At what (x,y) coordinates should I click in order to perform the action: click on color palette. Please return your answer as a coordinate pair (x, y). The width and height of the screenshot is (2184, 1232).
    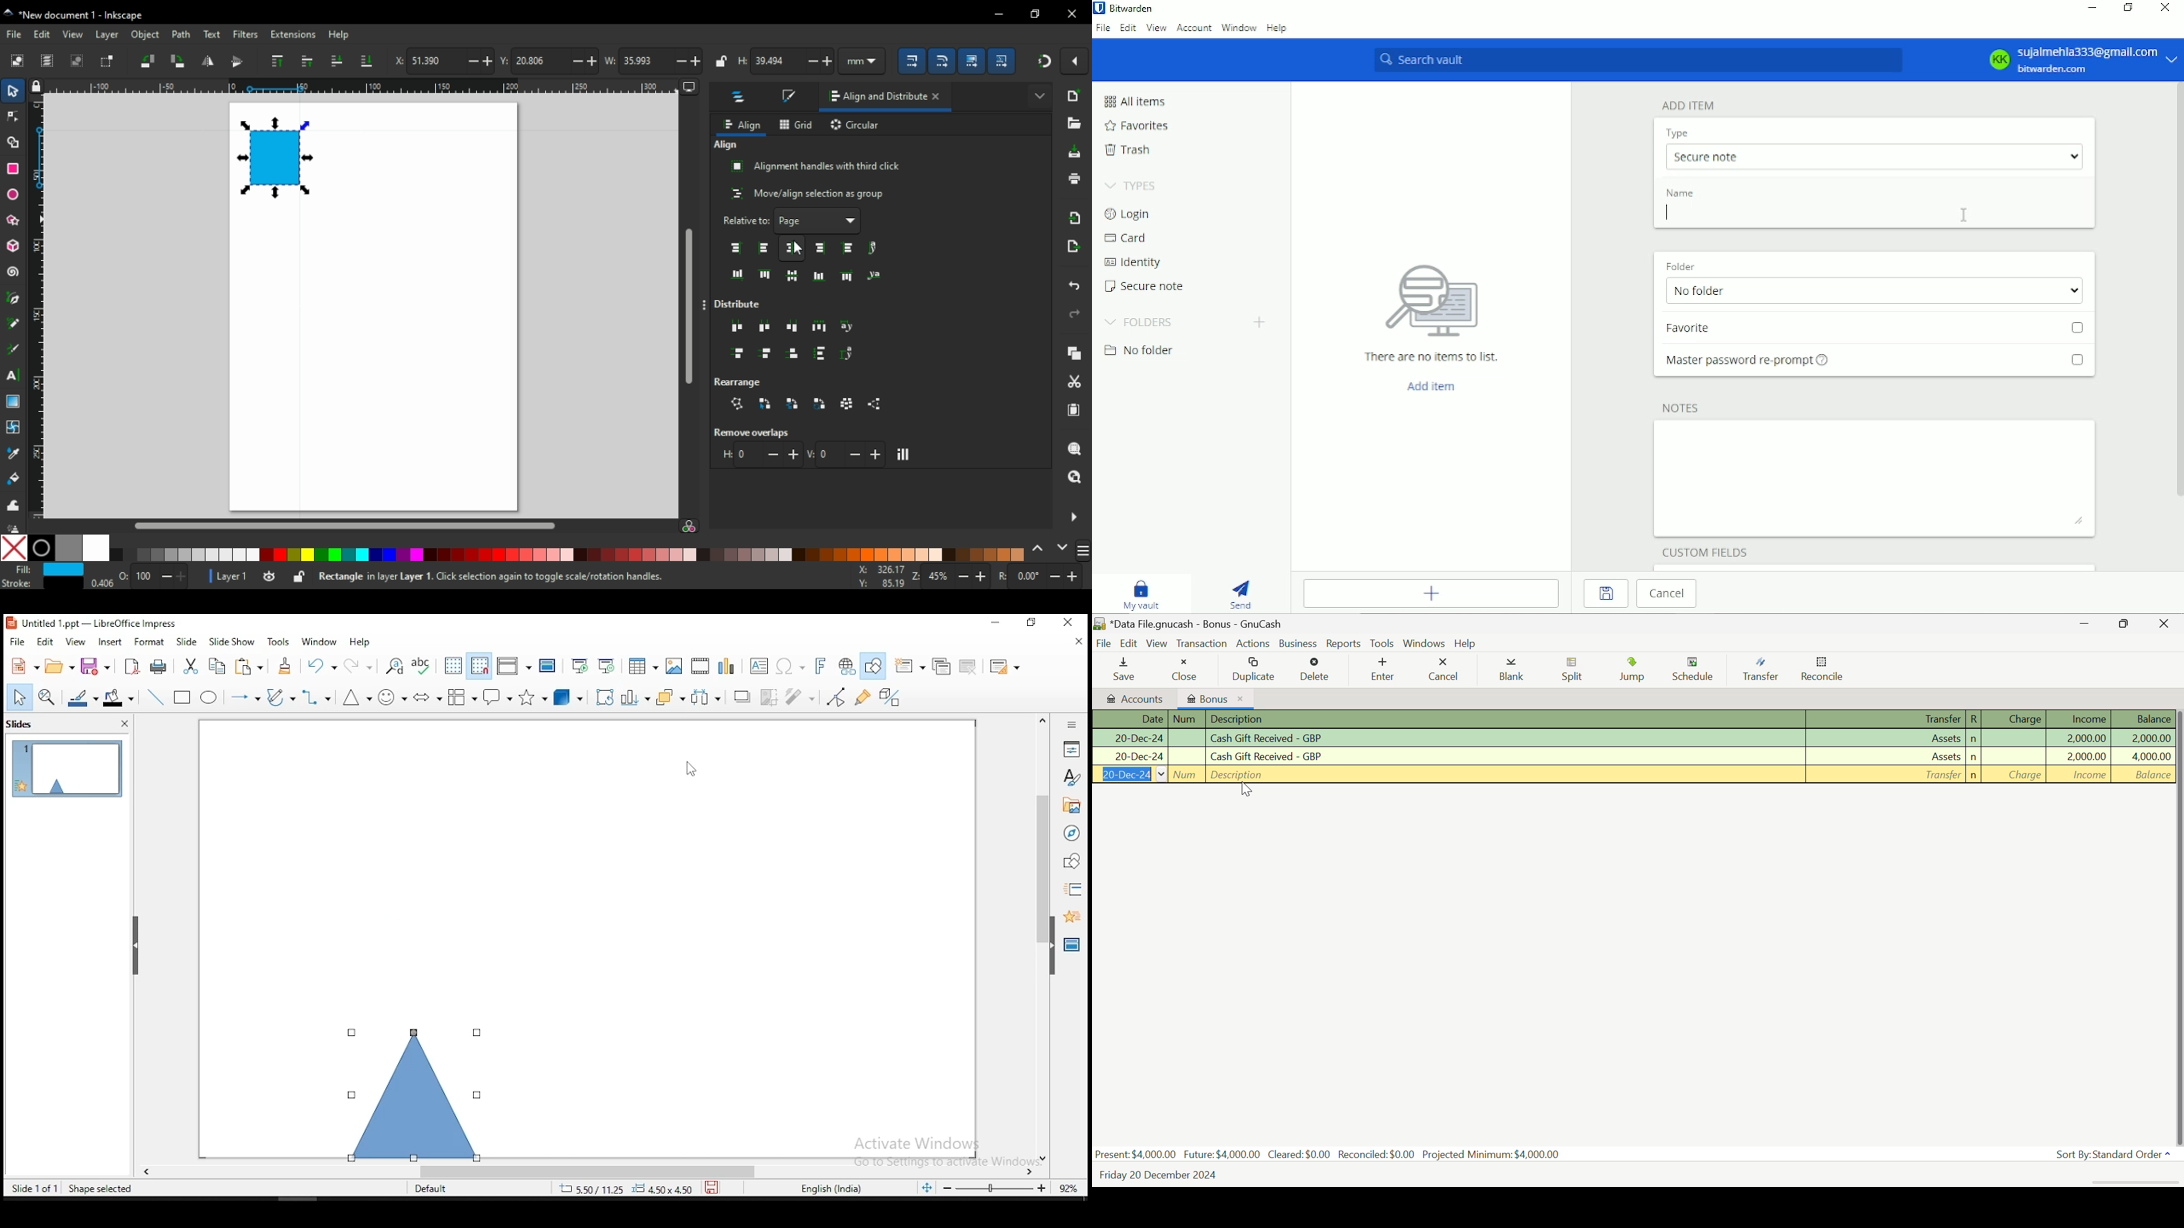
    Looking at the image, I should click on (570, 555).